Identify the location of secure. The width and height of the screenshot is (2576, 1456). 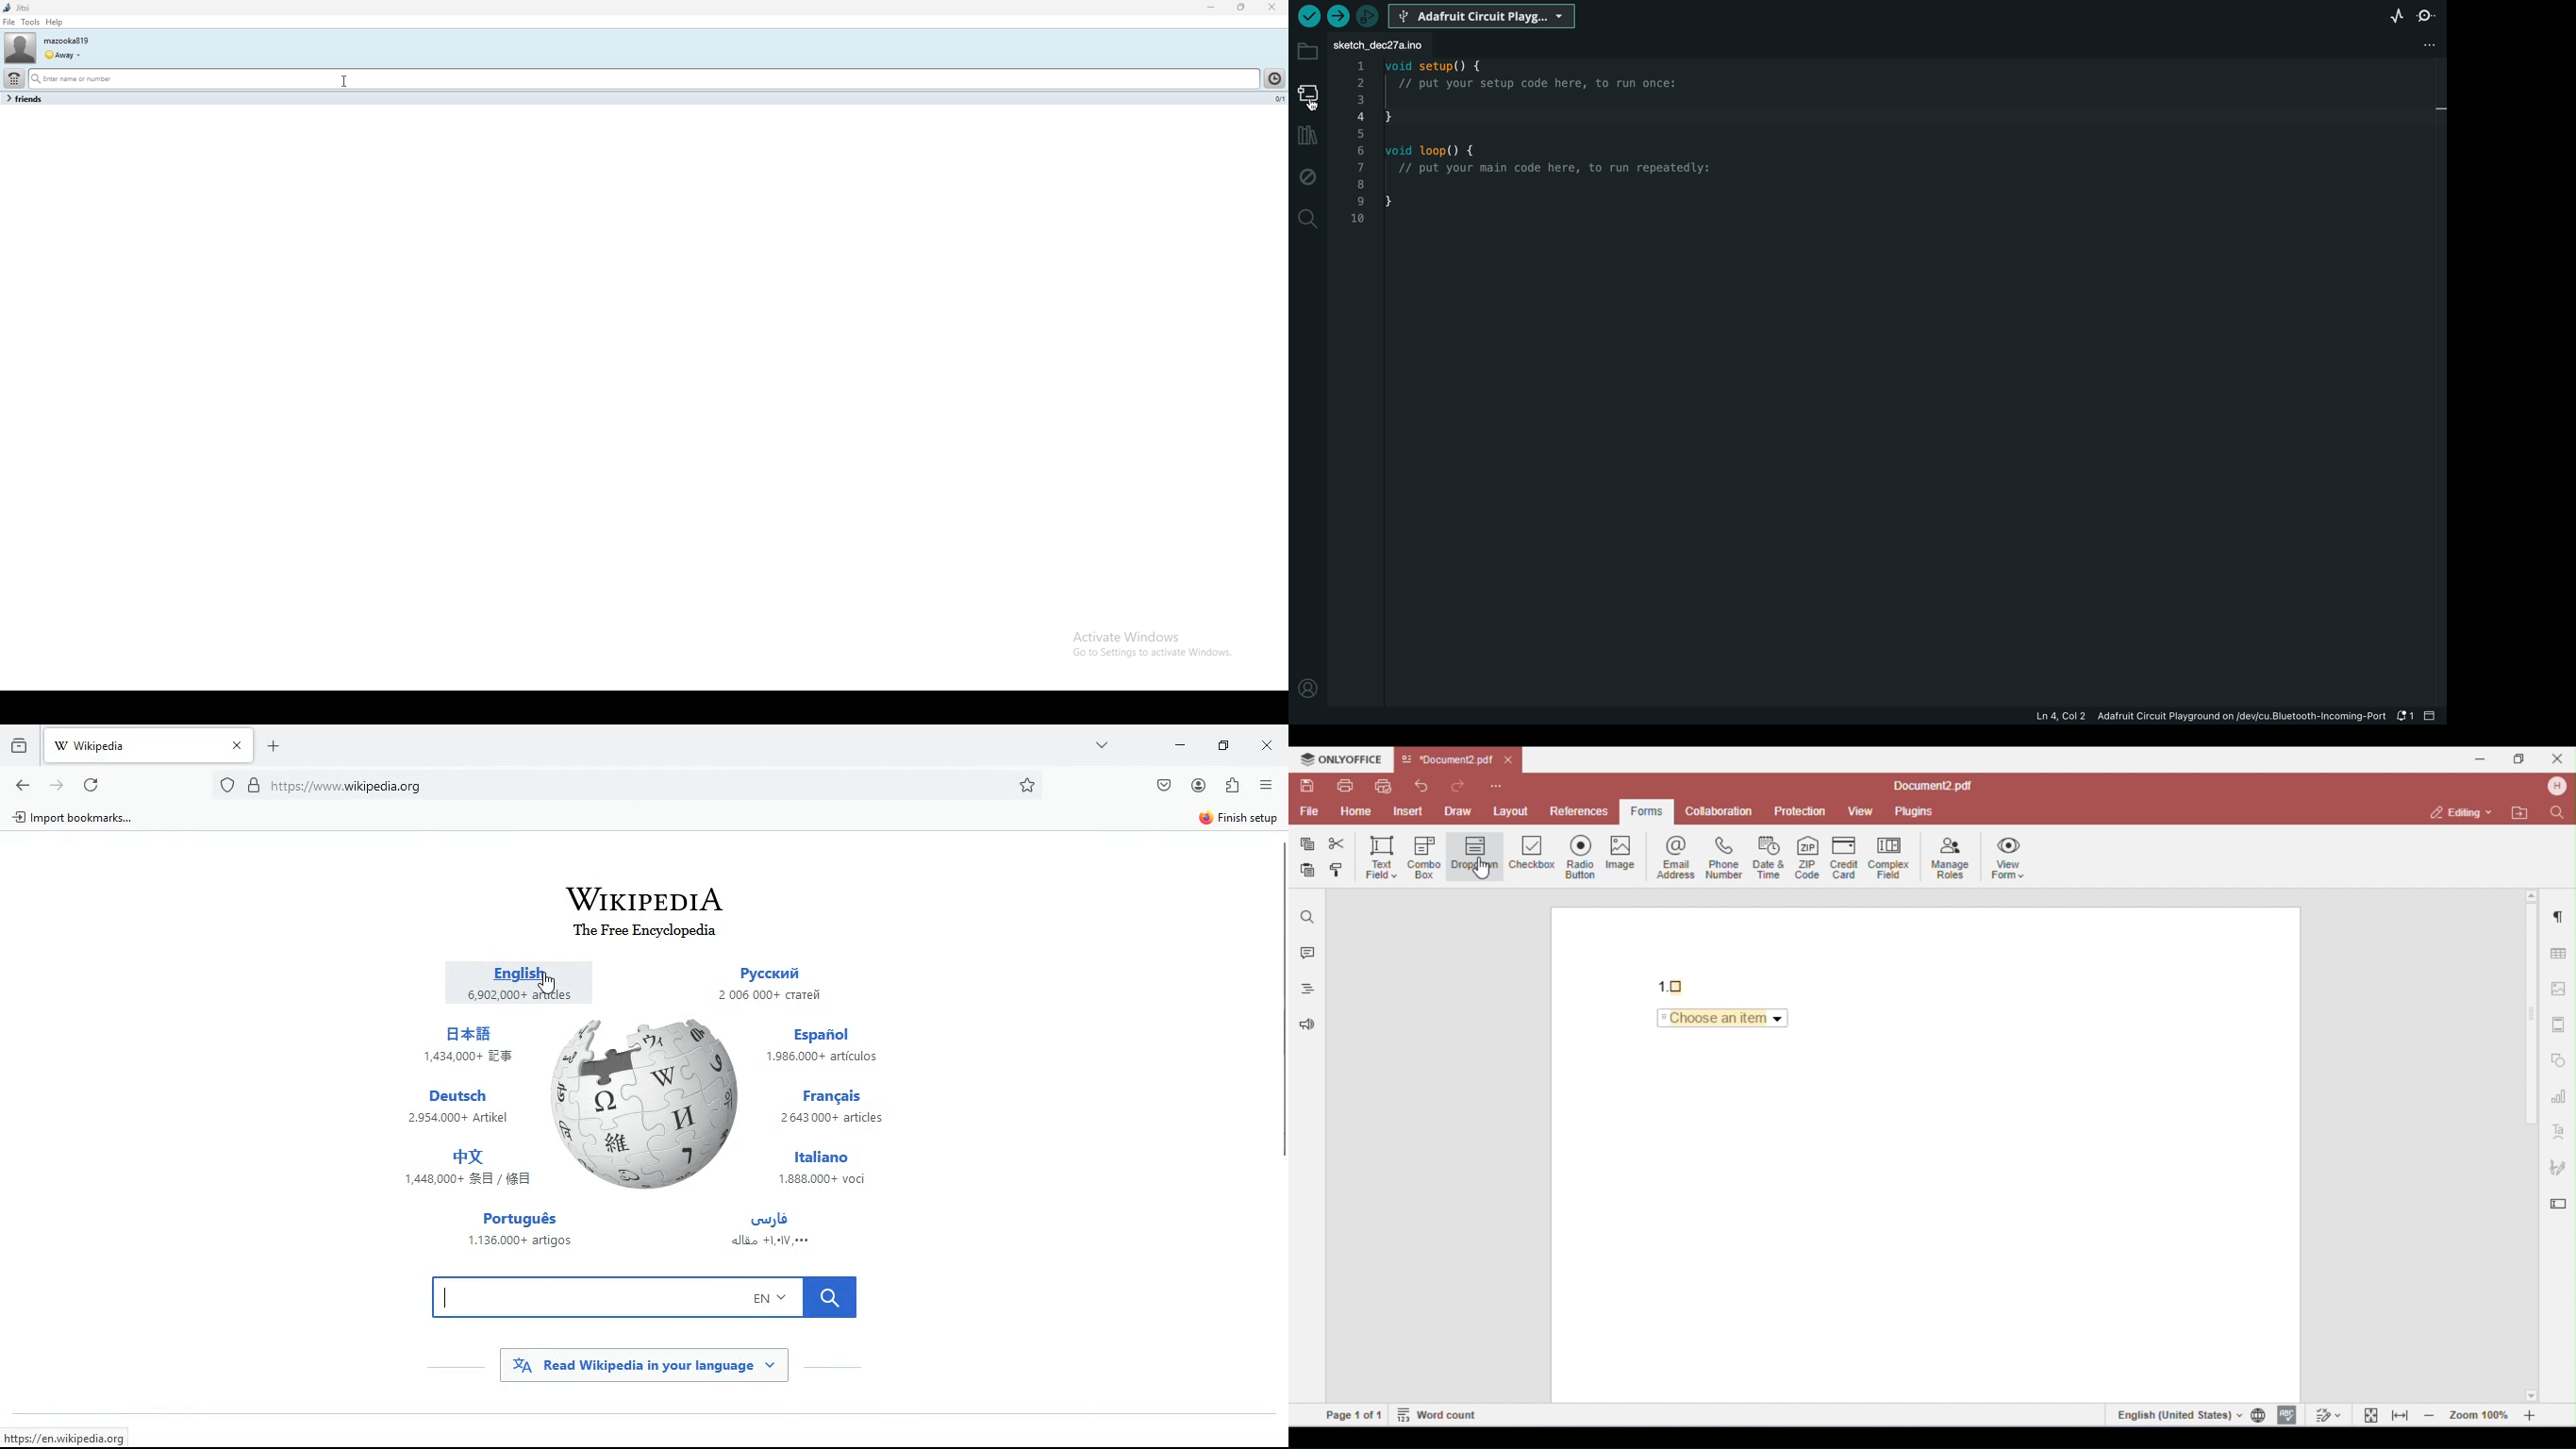
(257, 783).